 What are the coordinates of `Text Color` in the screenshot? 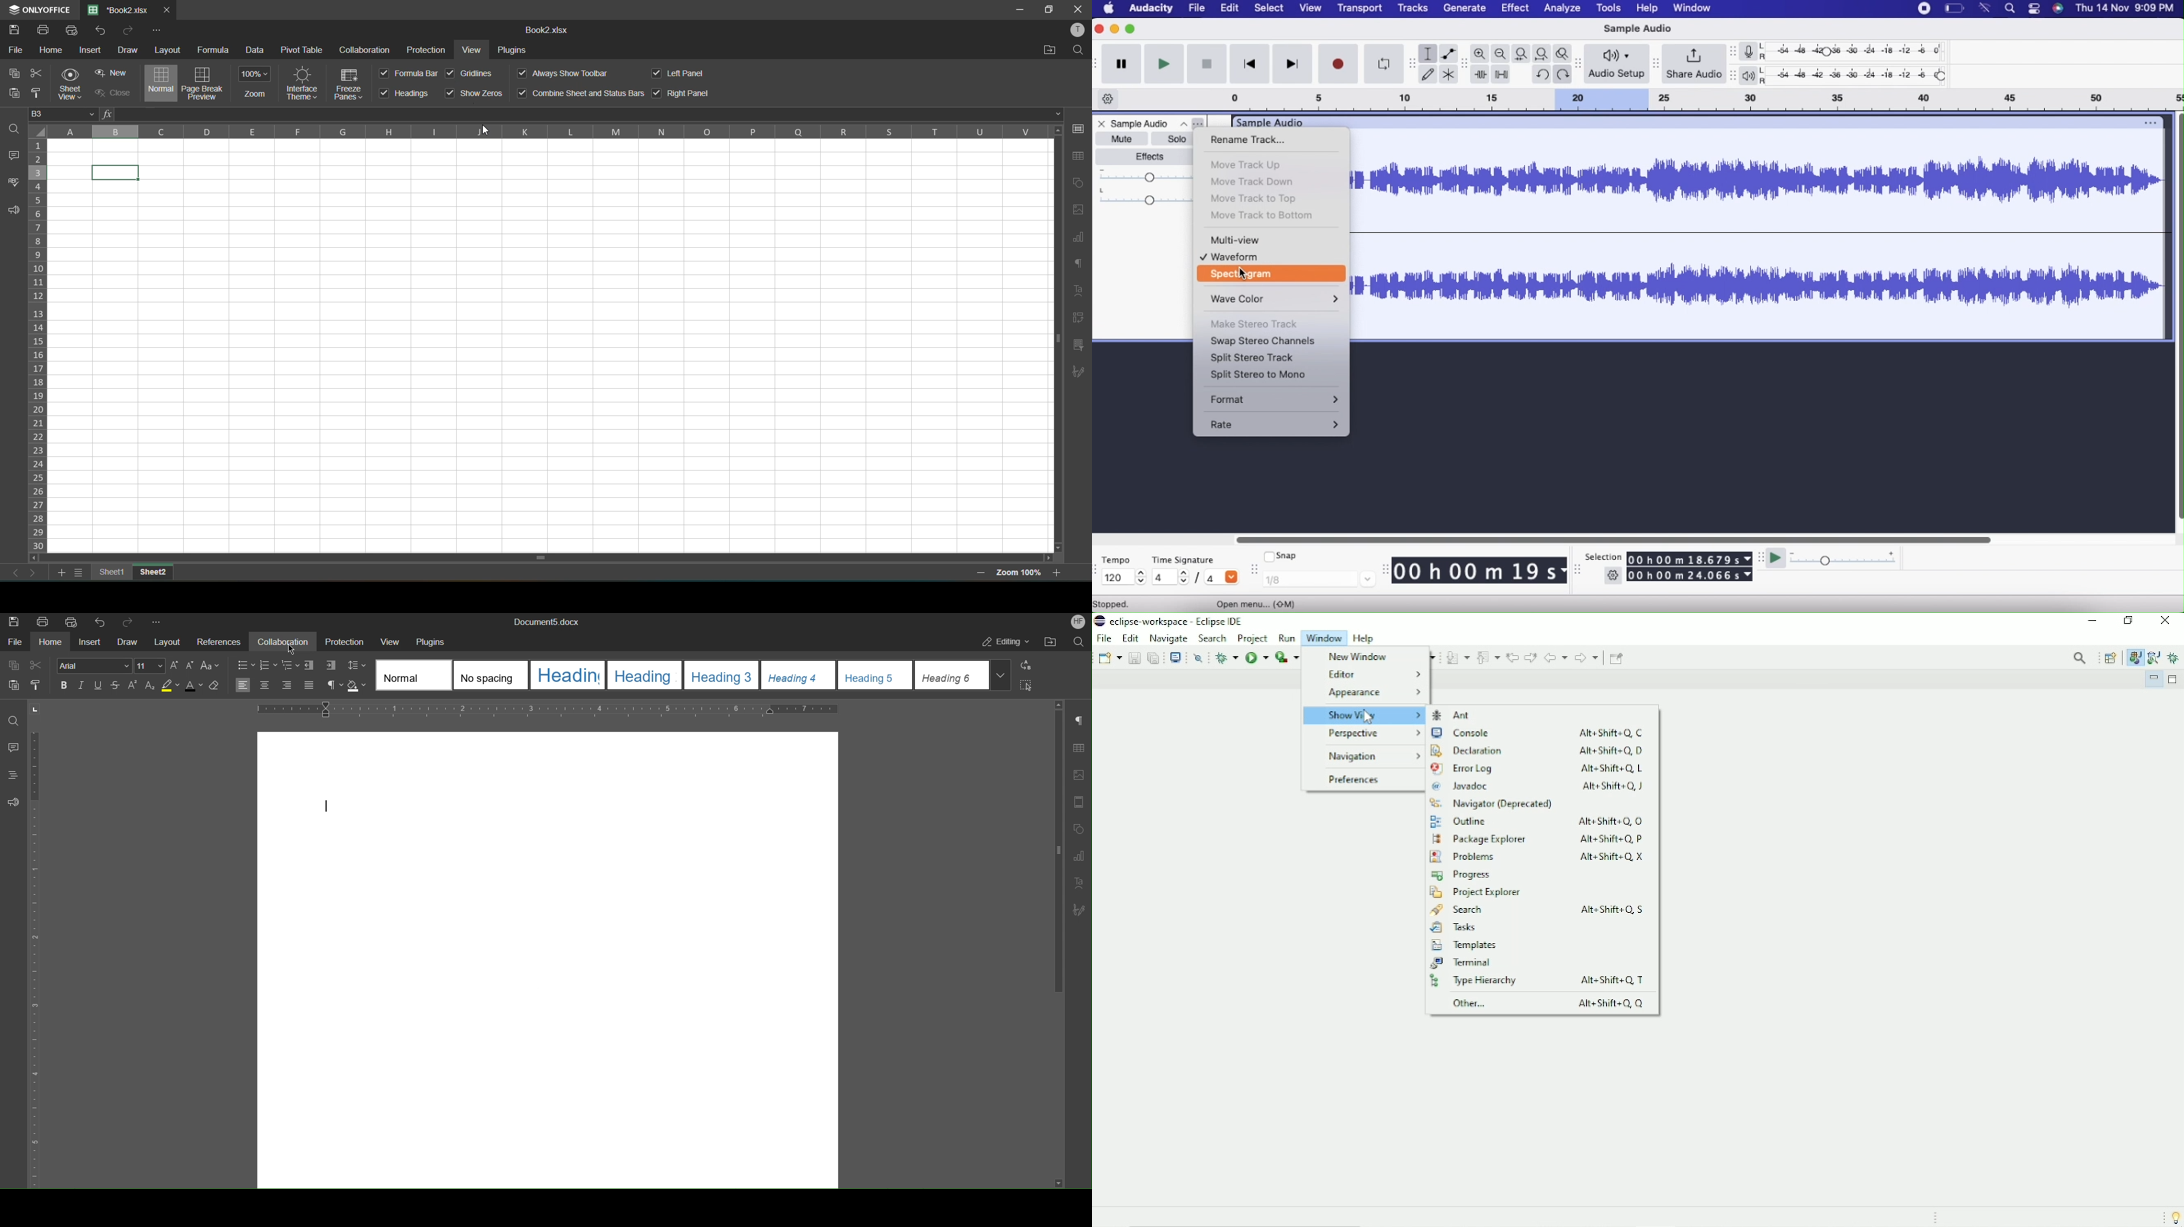 It's located at (191, 690).